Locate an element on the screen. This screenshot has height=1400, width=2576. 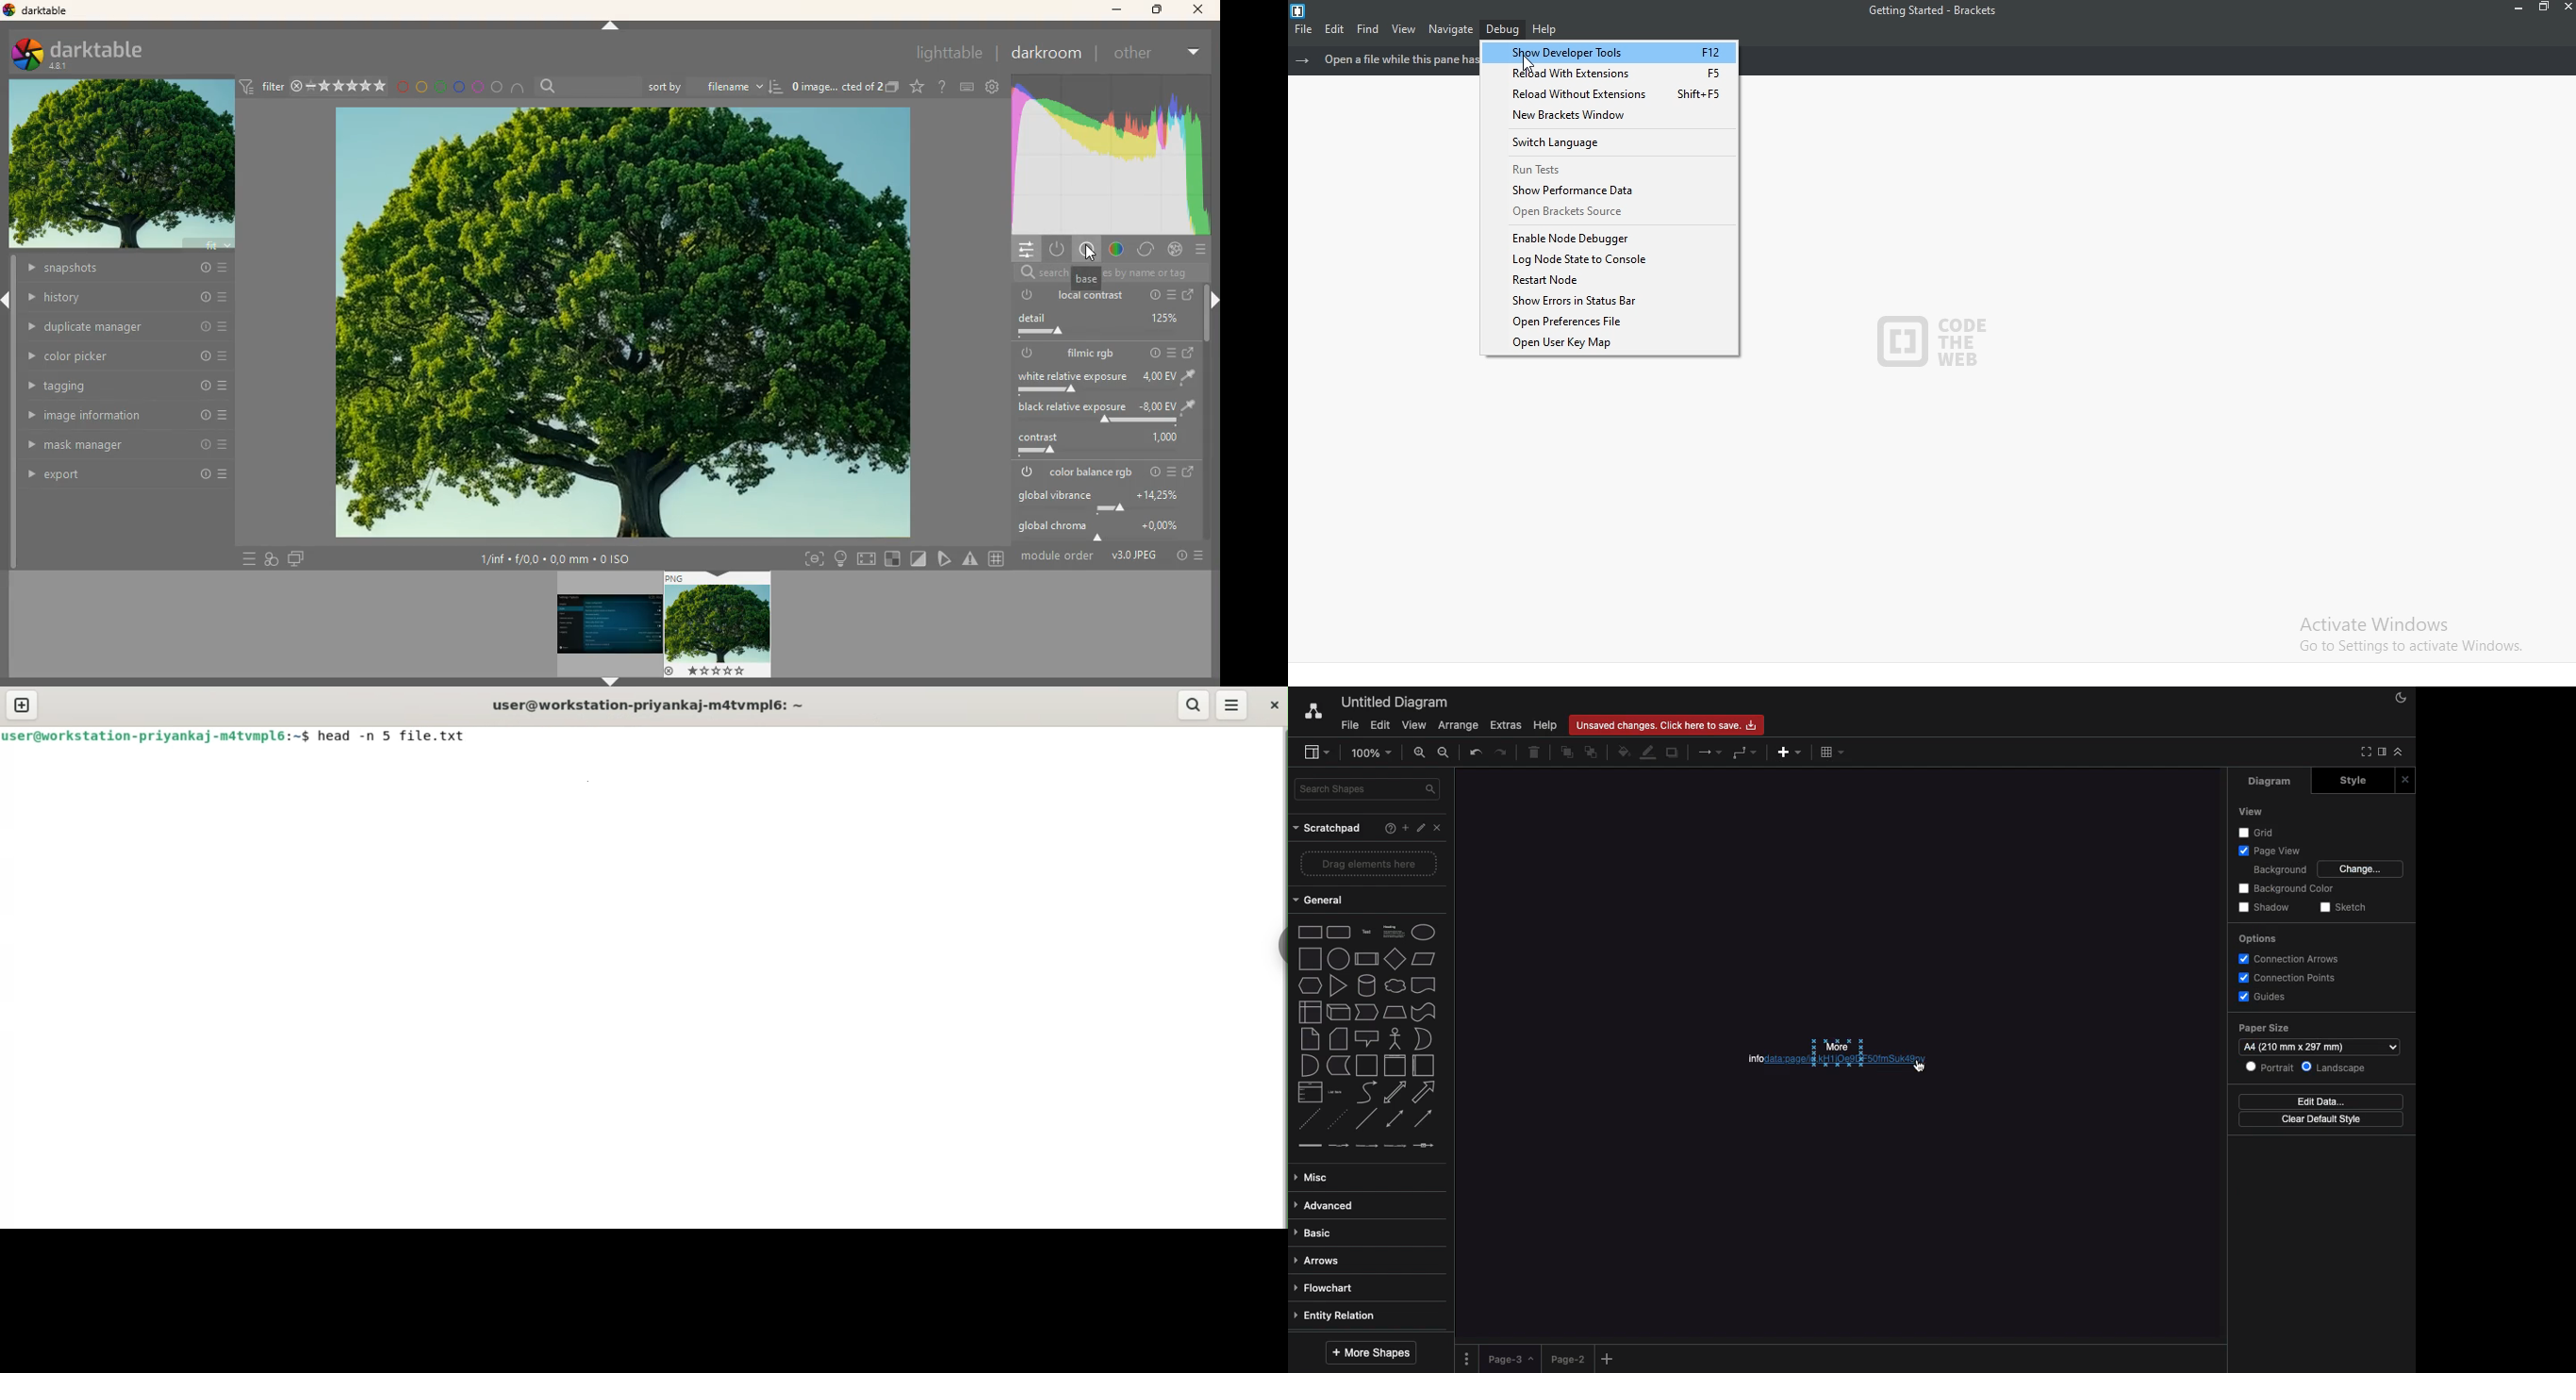
color picker is located at coordinates (128, 356).